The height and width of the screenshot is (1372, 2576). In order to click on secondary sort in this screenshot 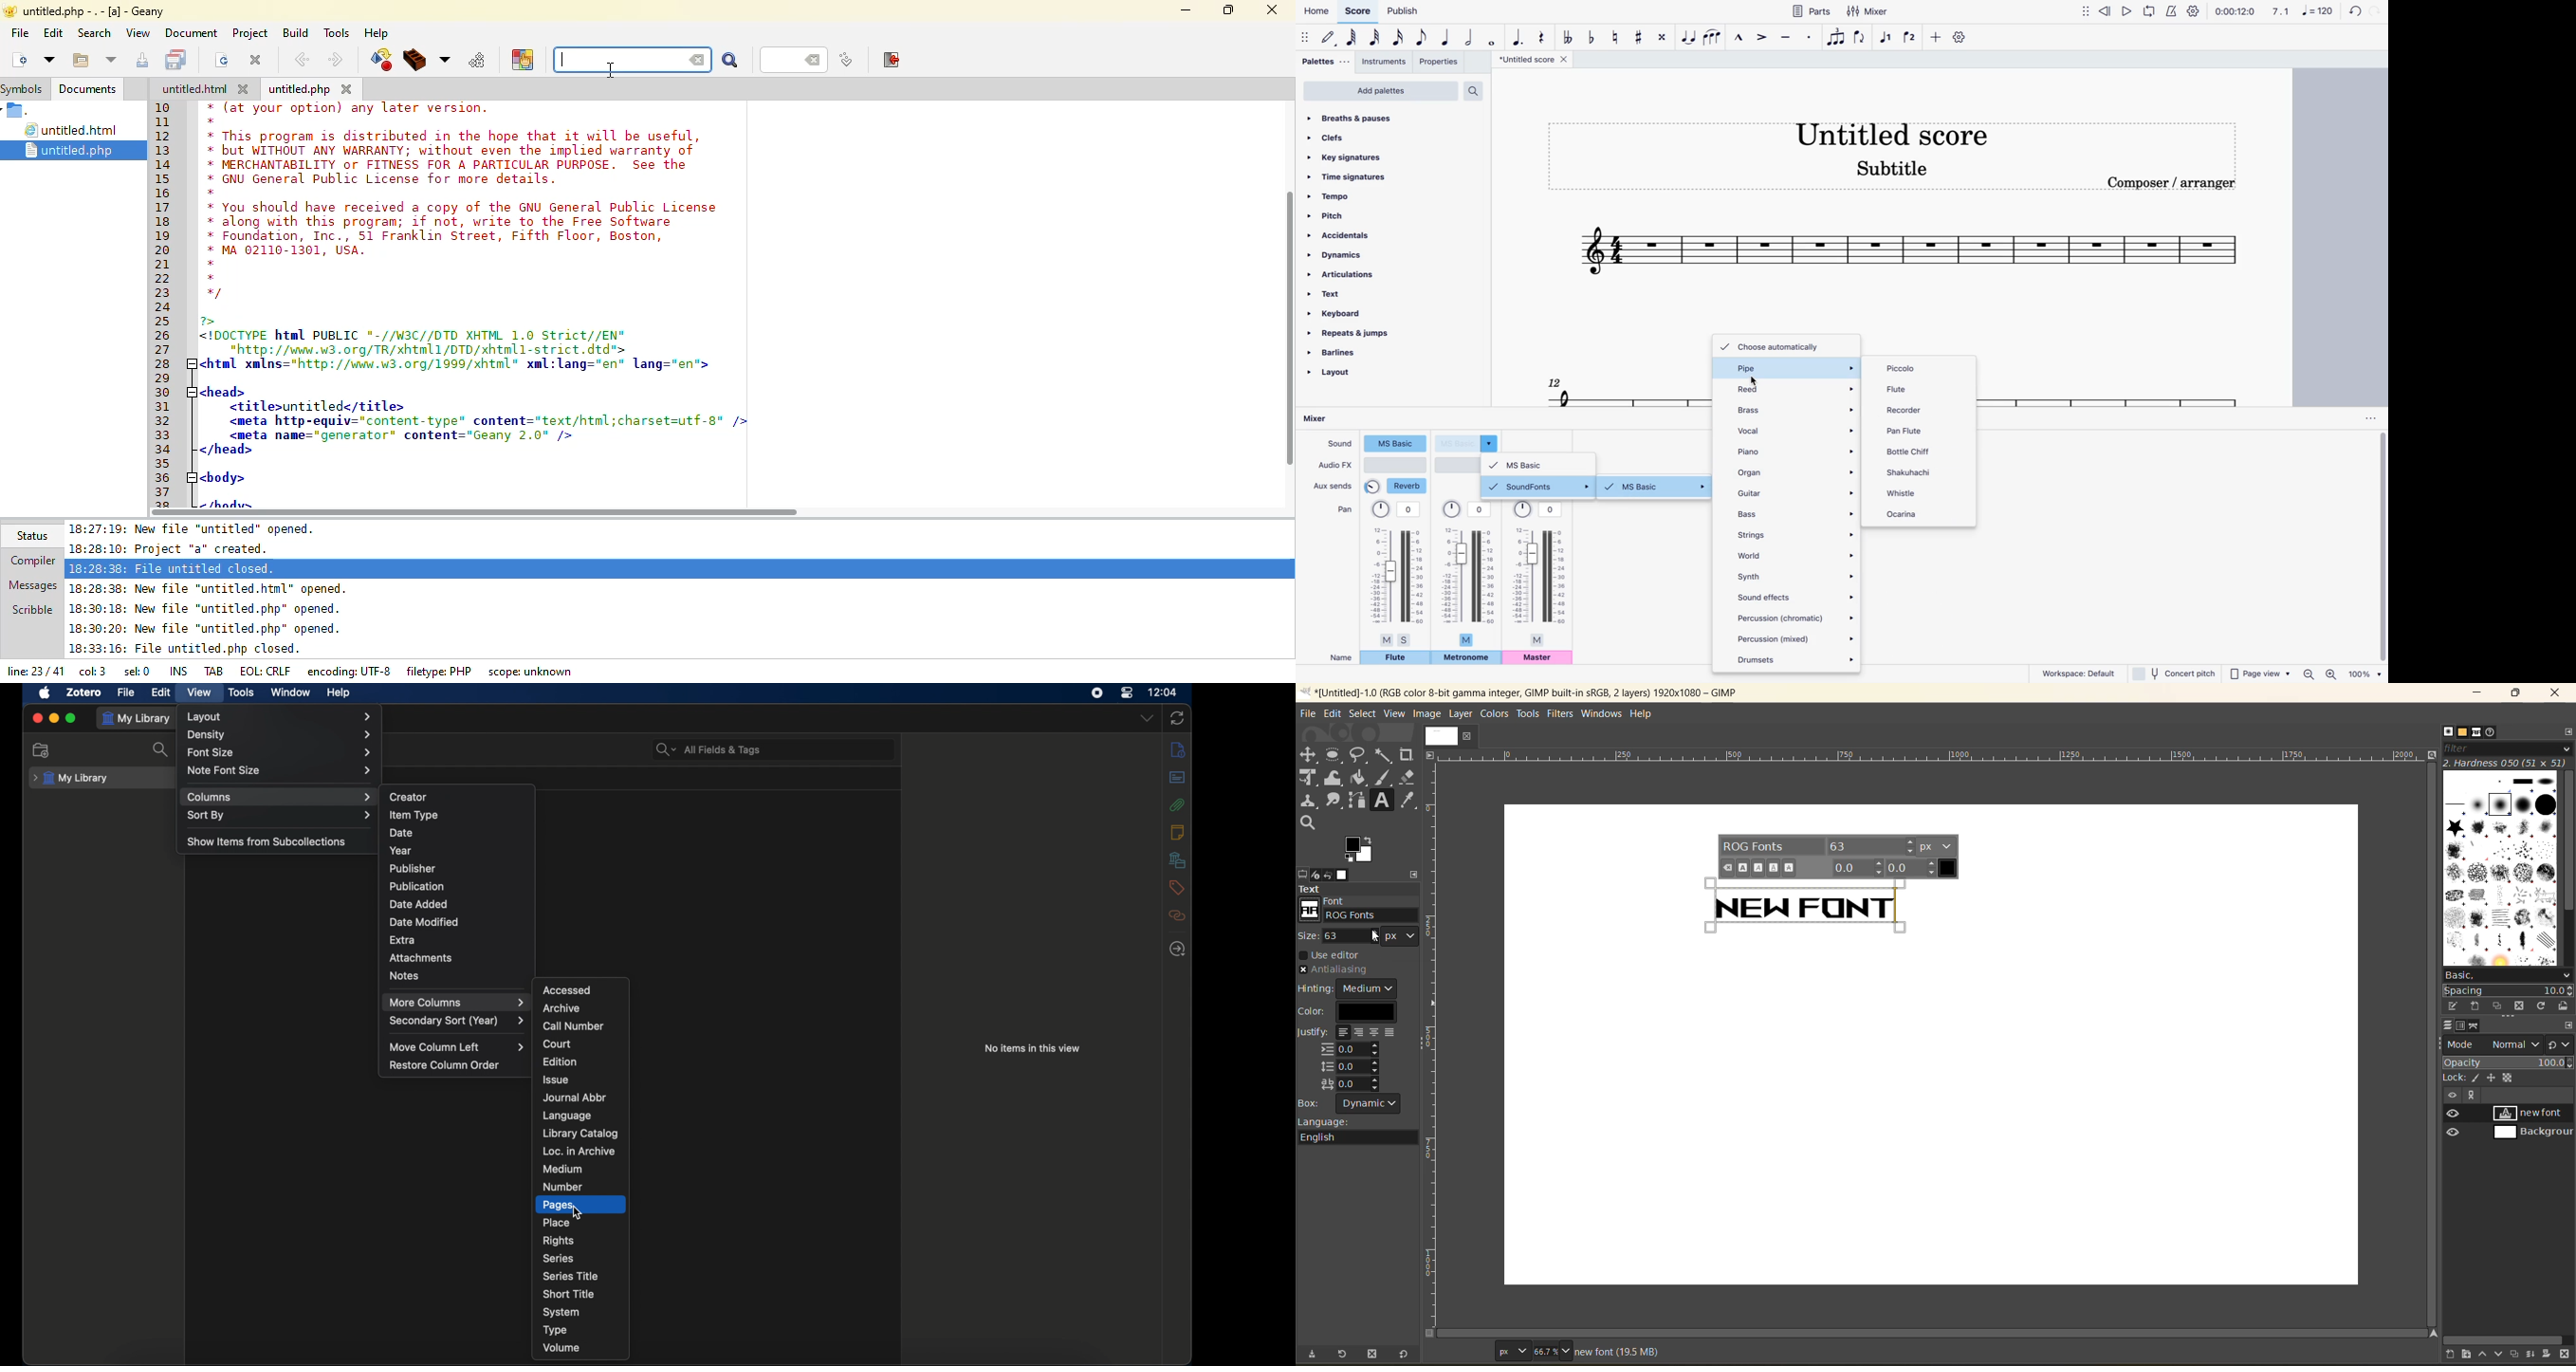, I will do `click(458, 1021)`.